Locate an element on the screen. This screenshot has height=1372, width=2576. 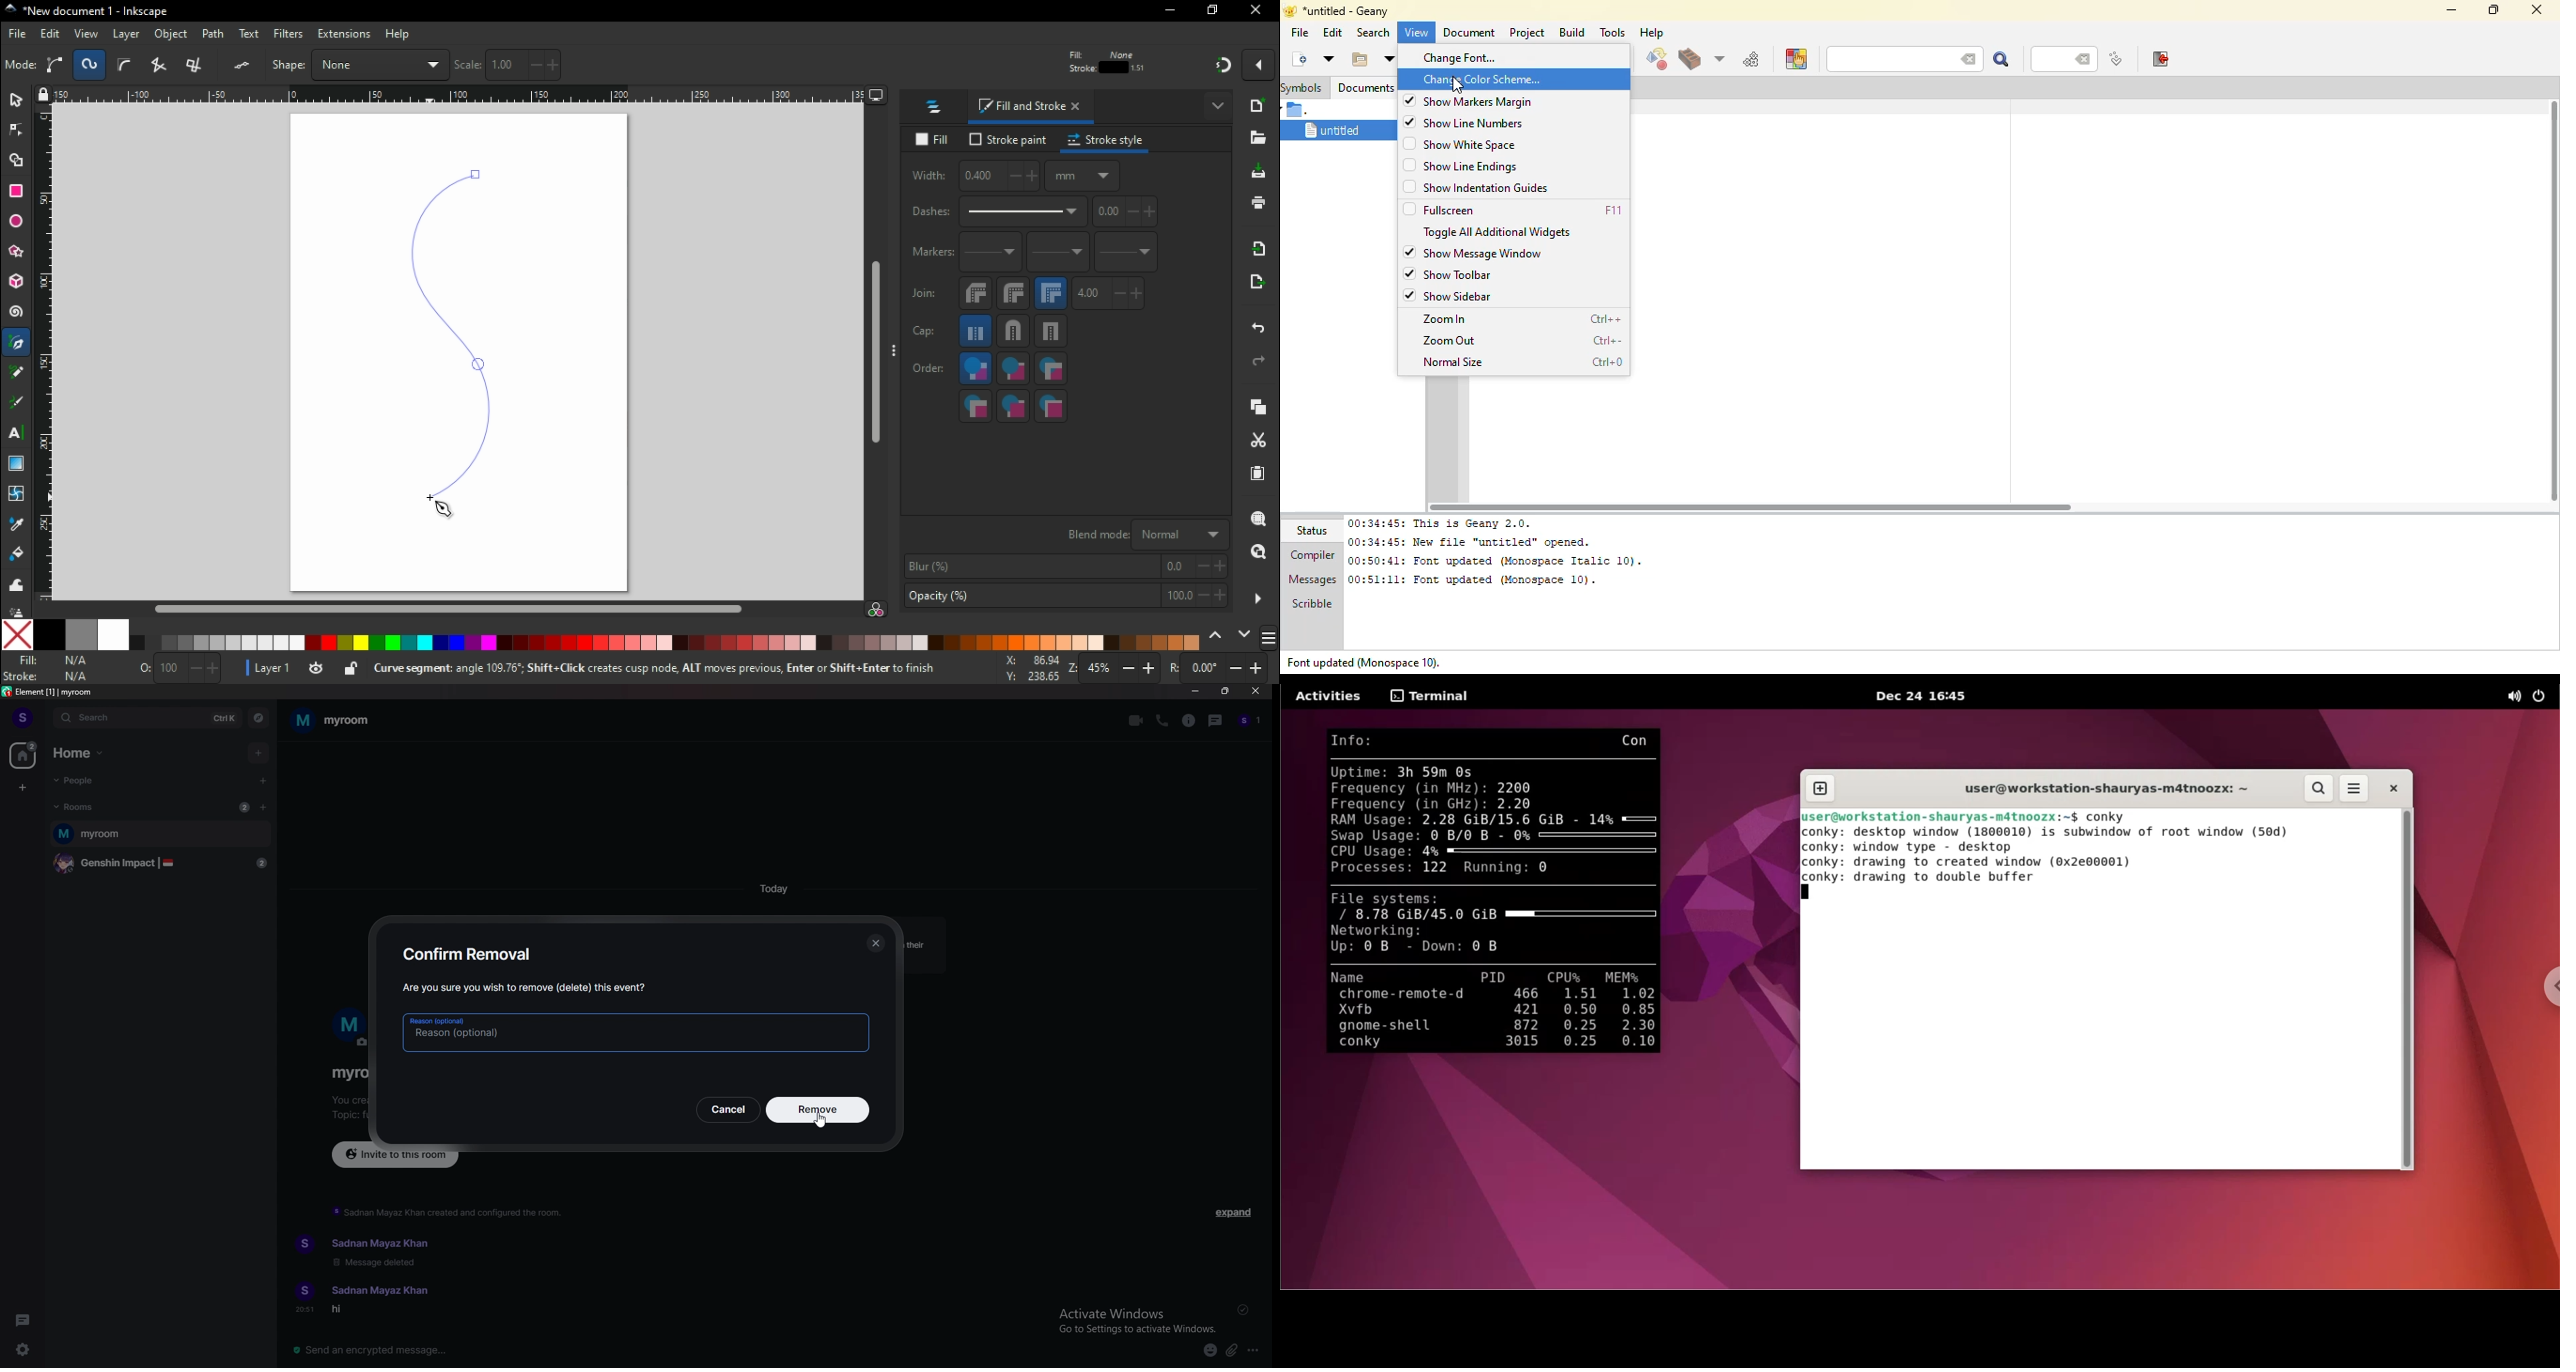
bevel is located at coordinates (975, 297).